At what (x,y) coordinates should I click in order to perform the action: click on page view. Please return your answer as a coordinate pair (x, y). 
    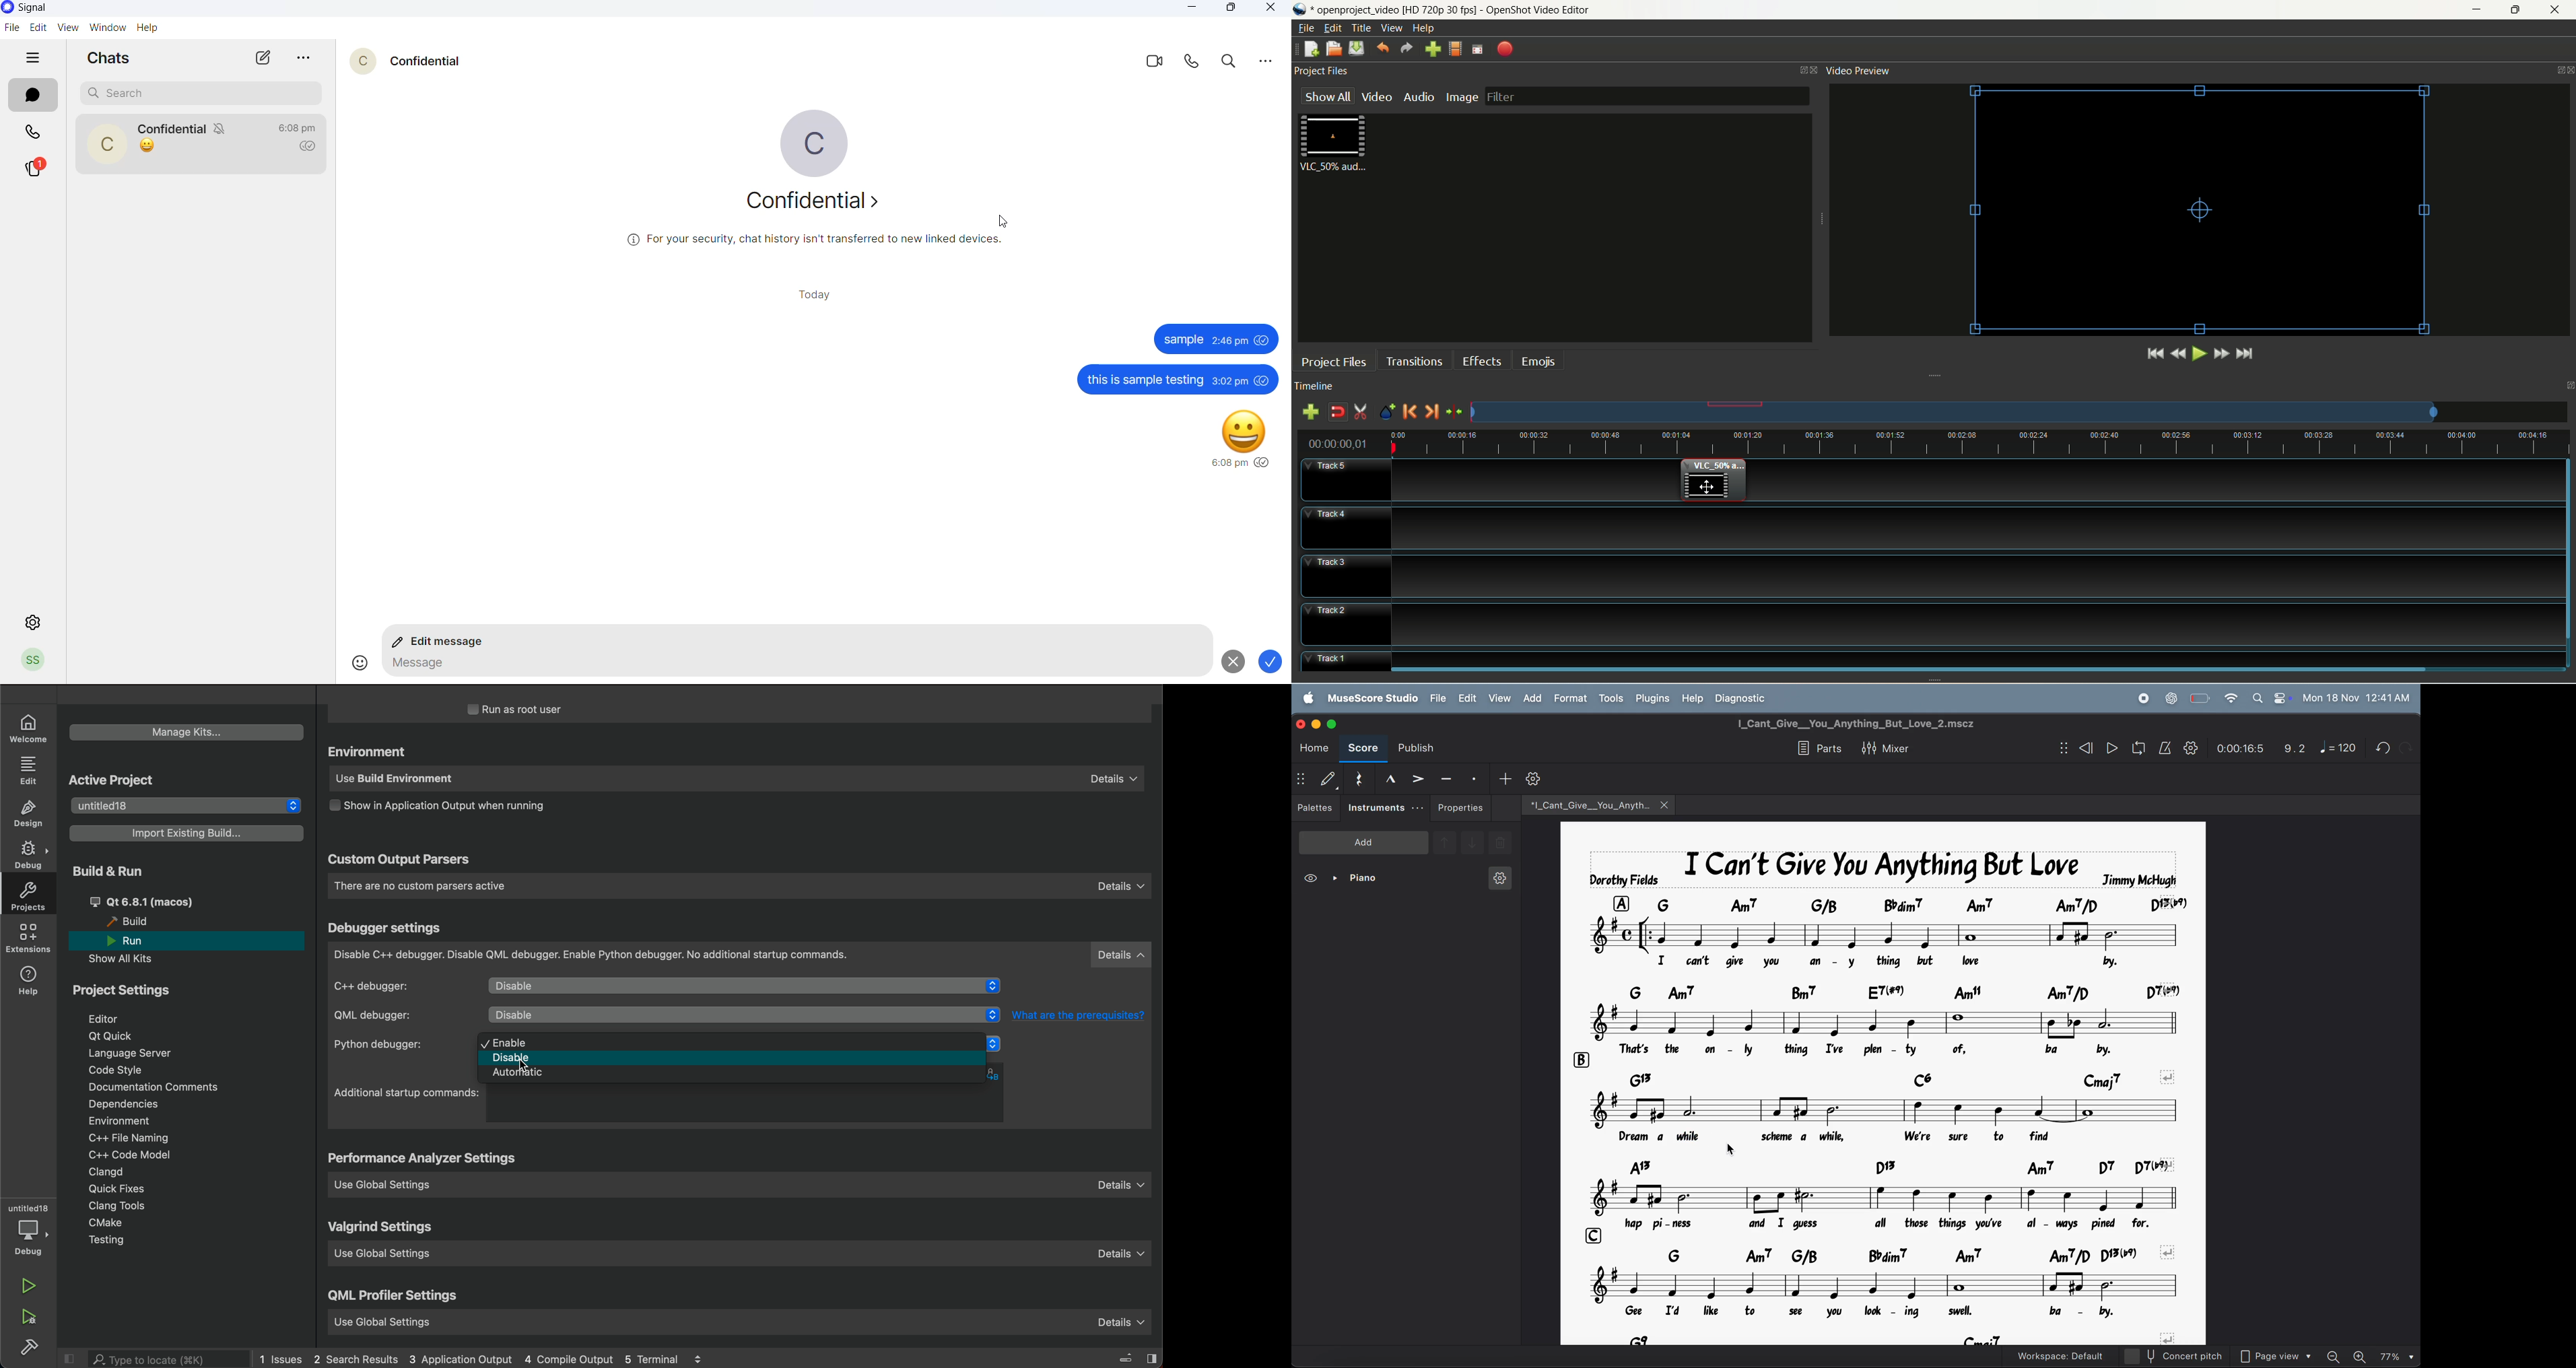
    Looking at the image, I should click on (2274, 1354).